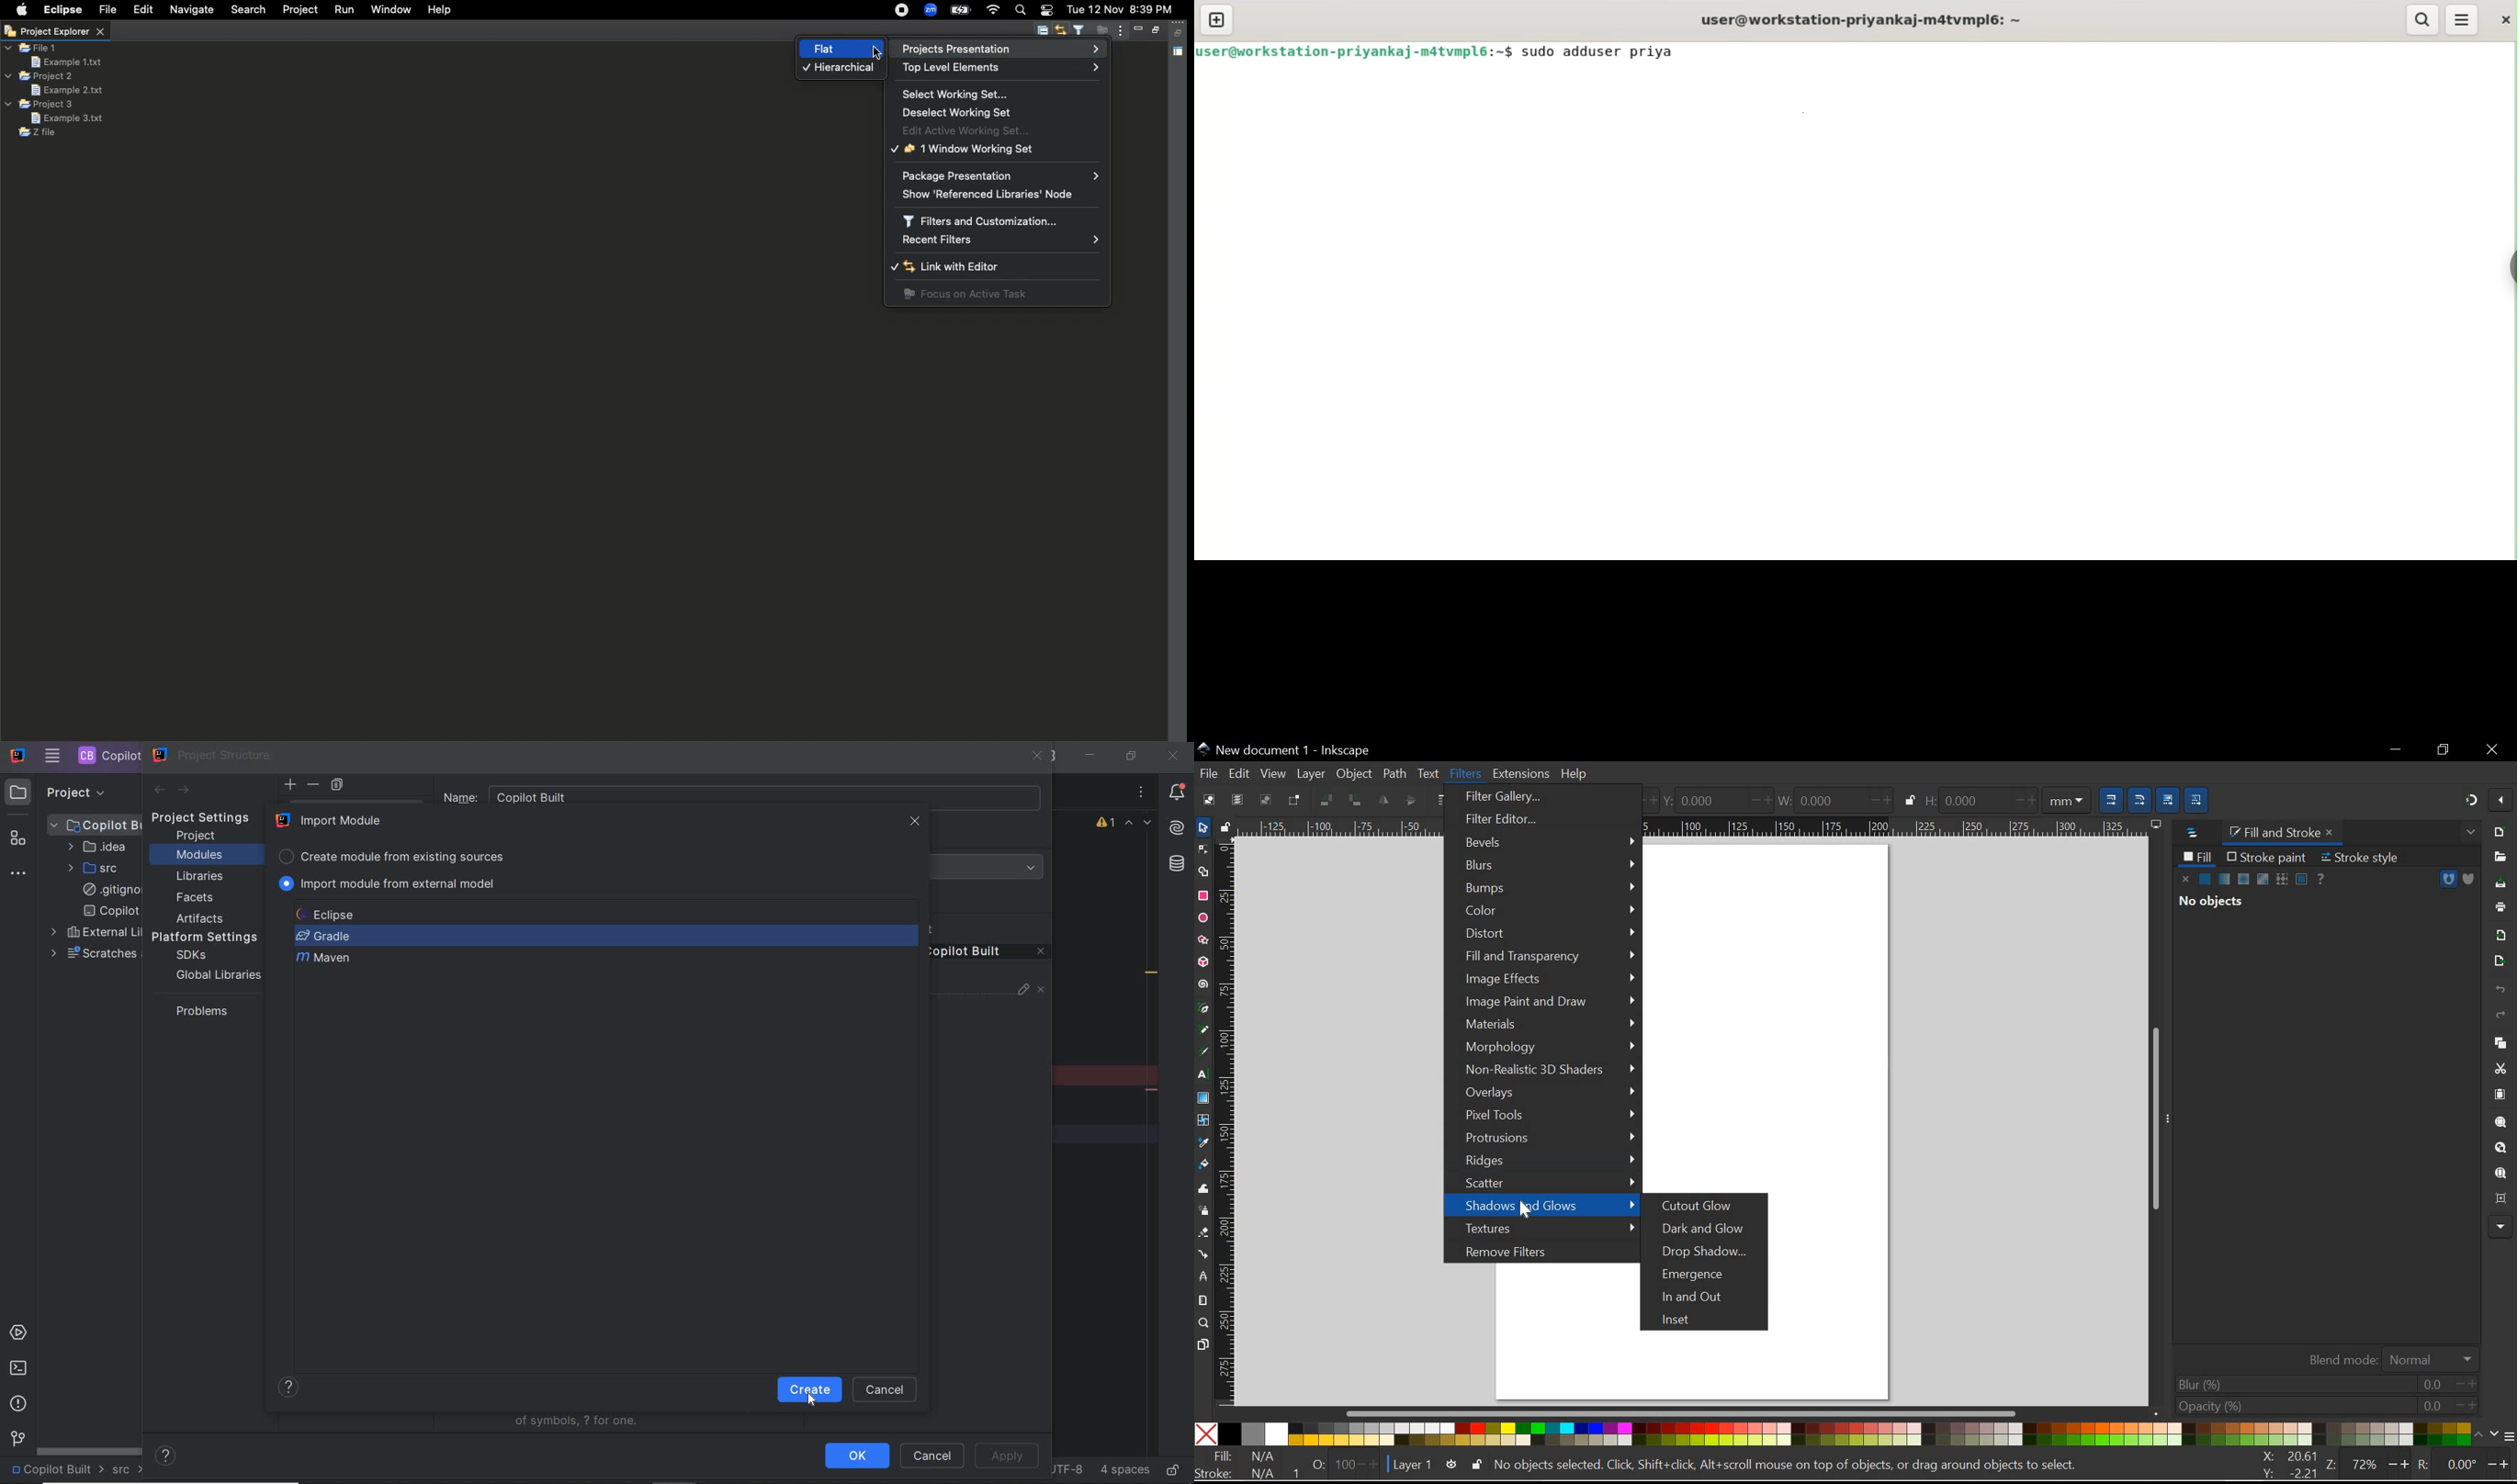 The image size is (2520, 1484). What do you see at coordinates (1545, 1002) in the screenshot?
I see `IMAGE PAINT AND DRAW` at bounding box center [1545, 1002].